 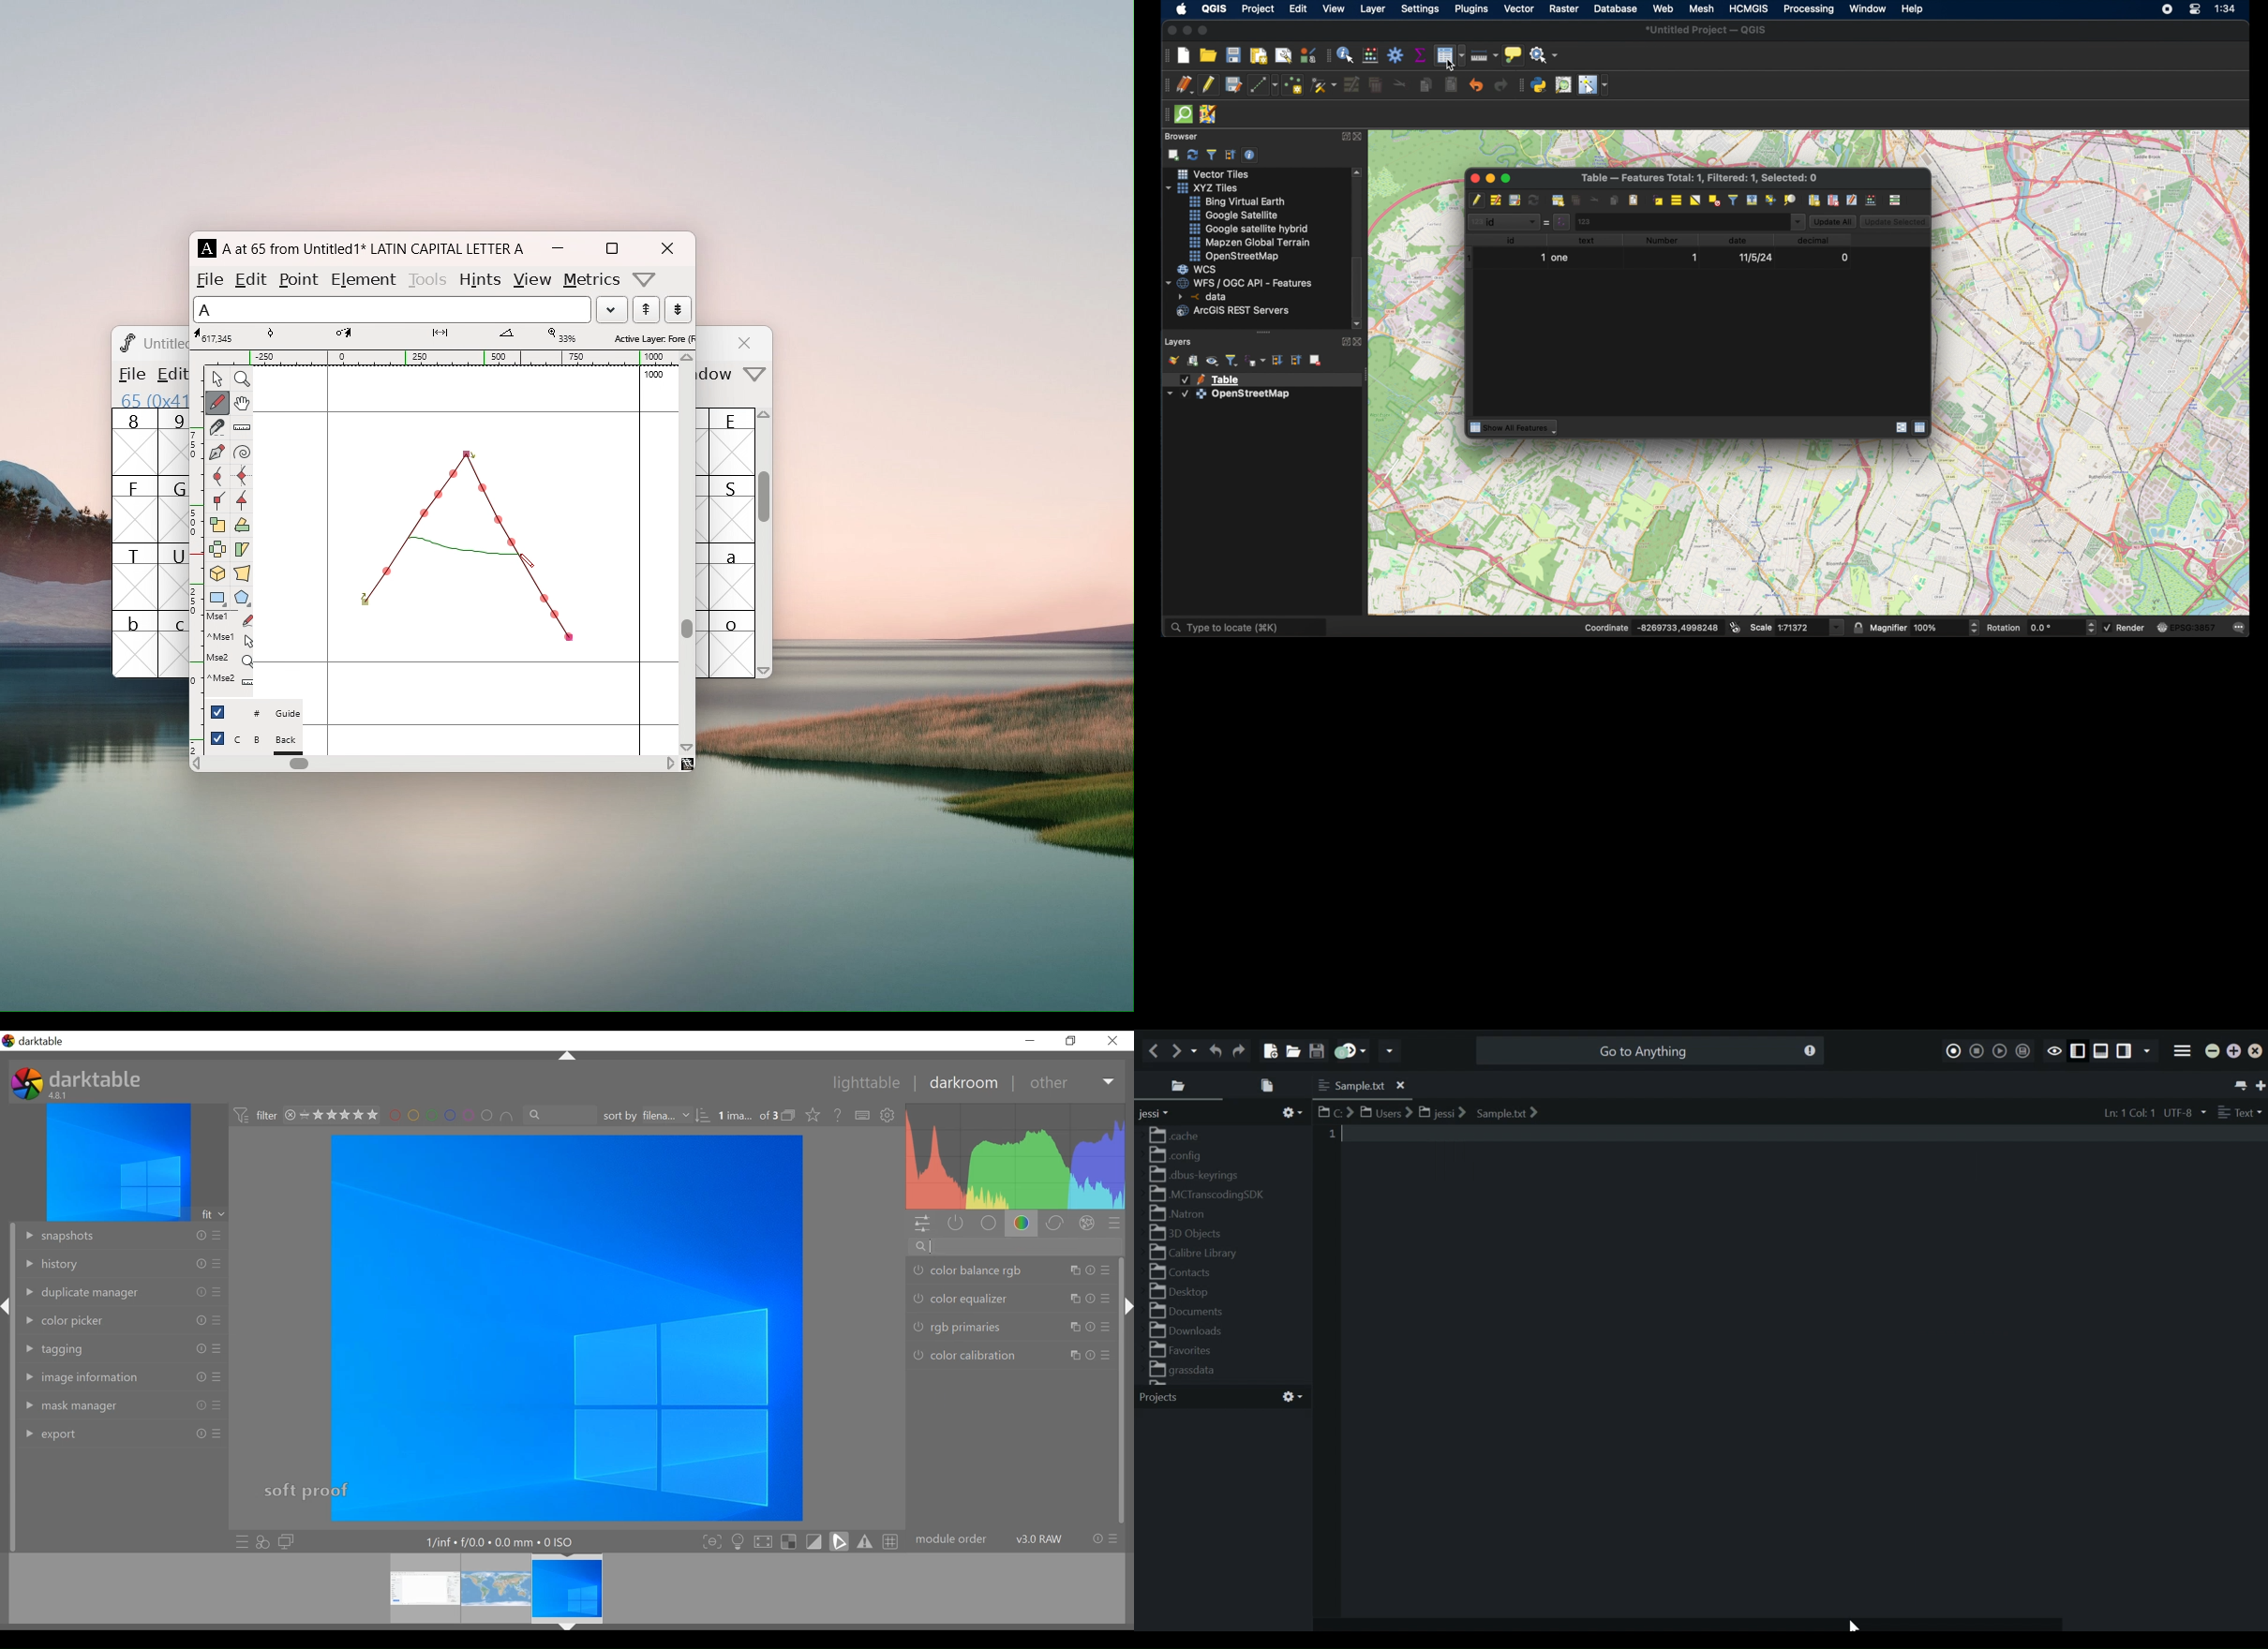 What do you see at coordinates (733, 441) in the screenshot?
I see `E` at bounding box center [733, 441].